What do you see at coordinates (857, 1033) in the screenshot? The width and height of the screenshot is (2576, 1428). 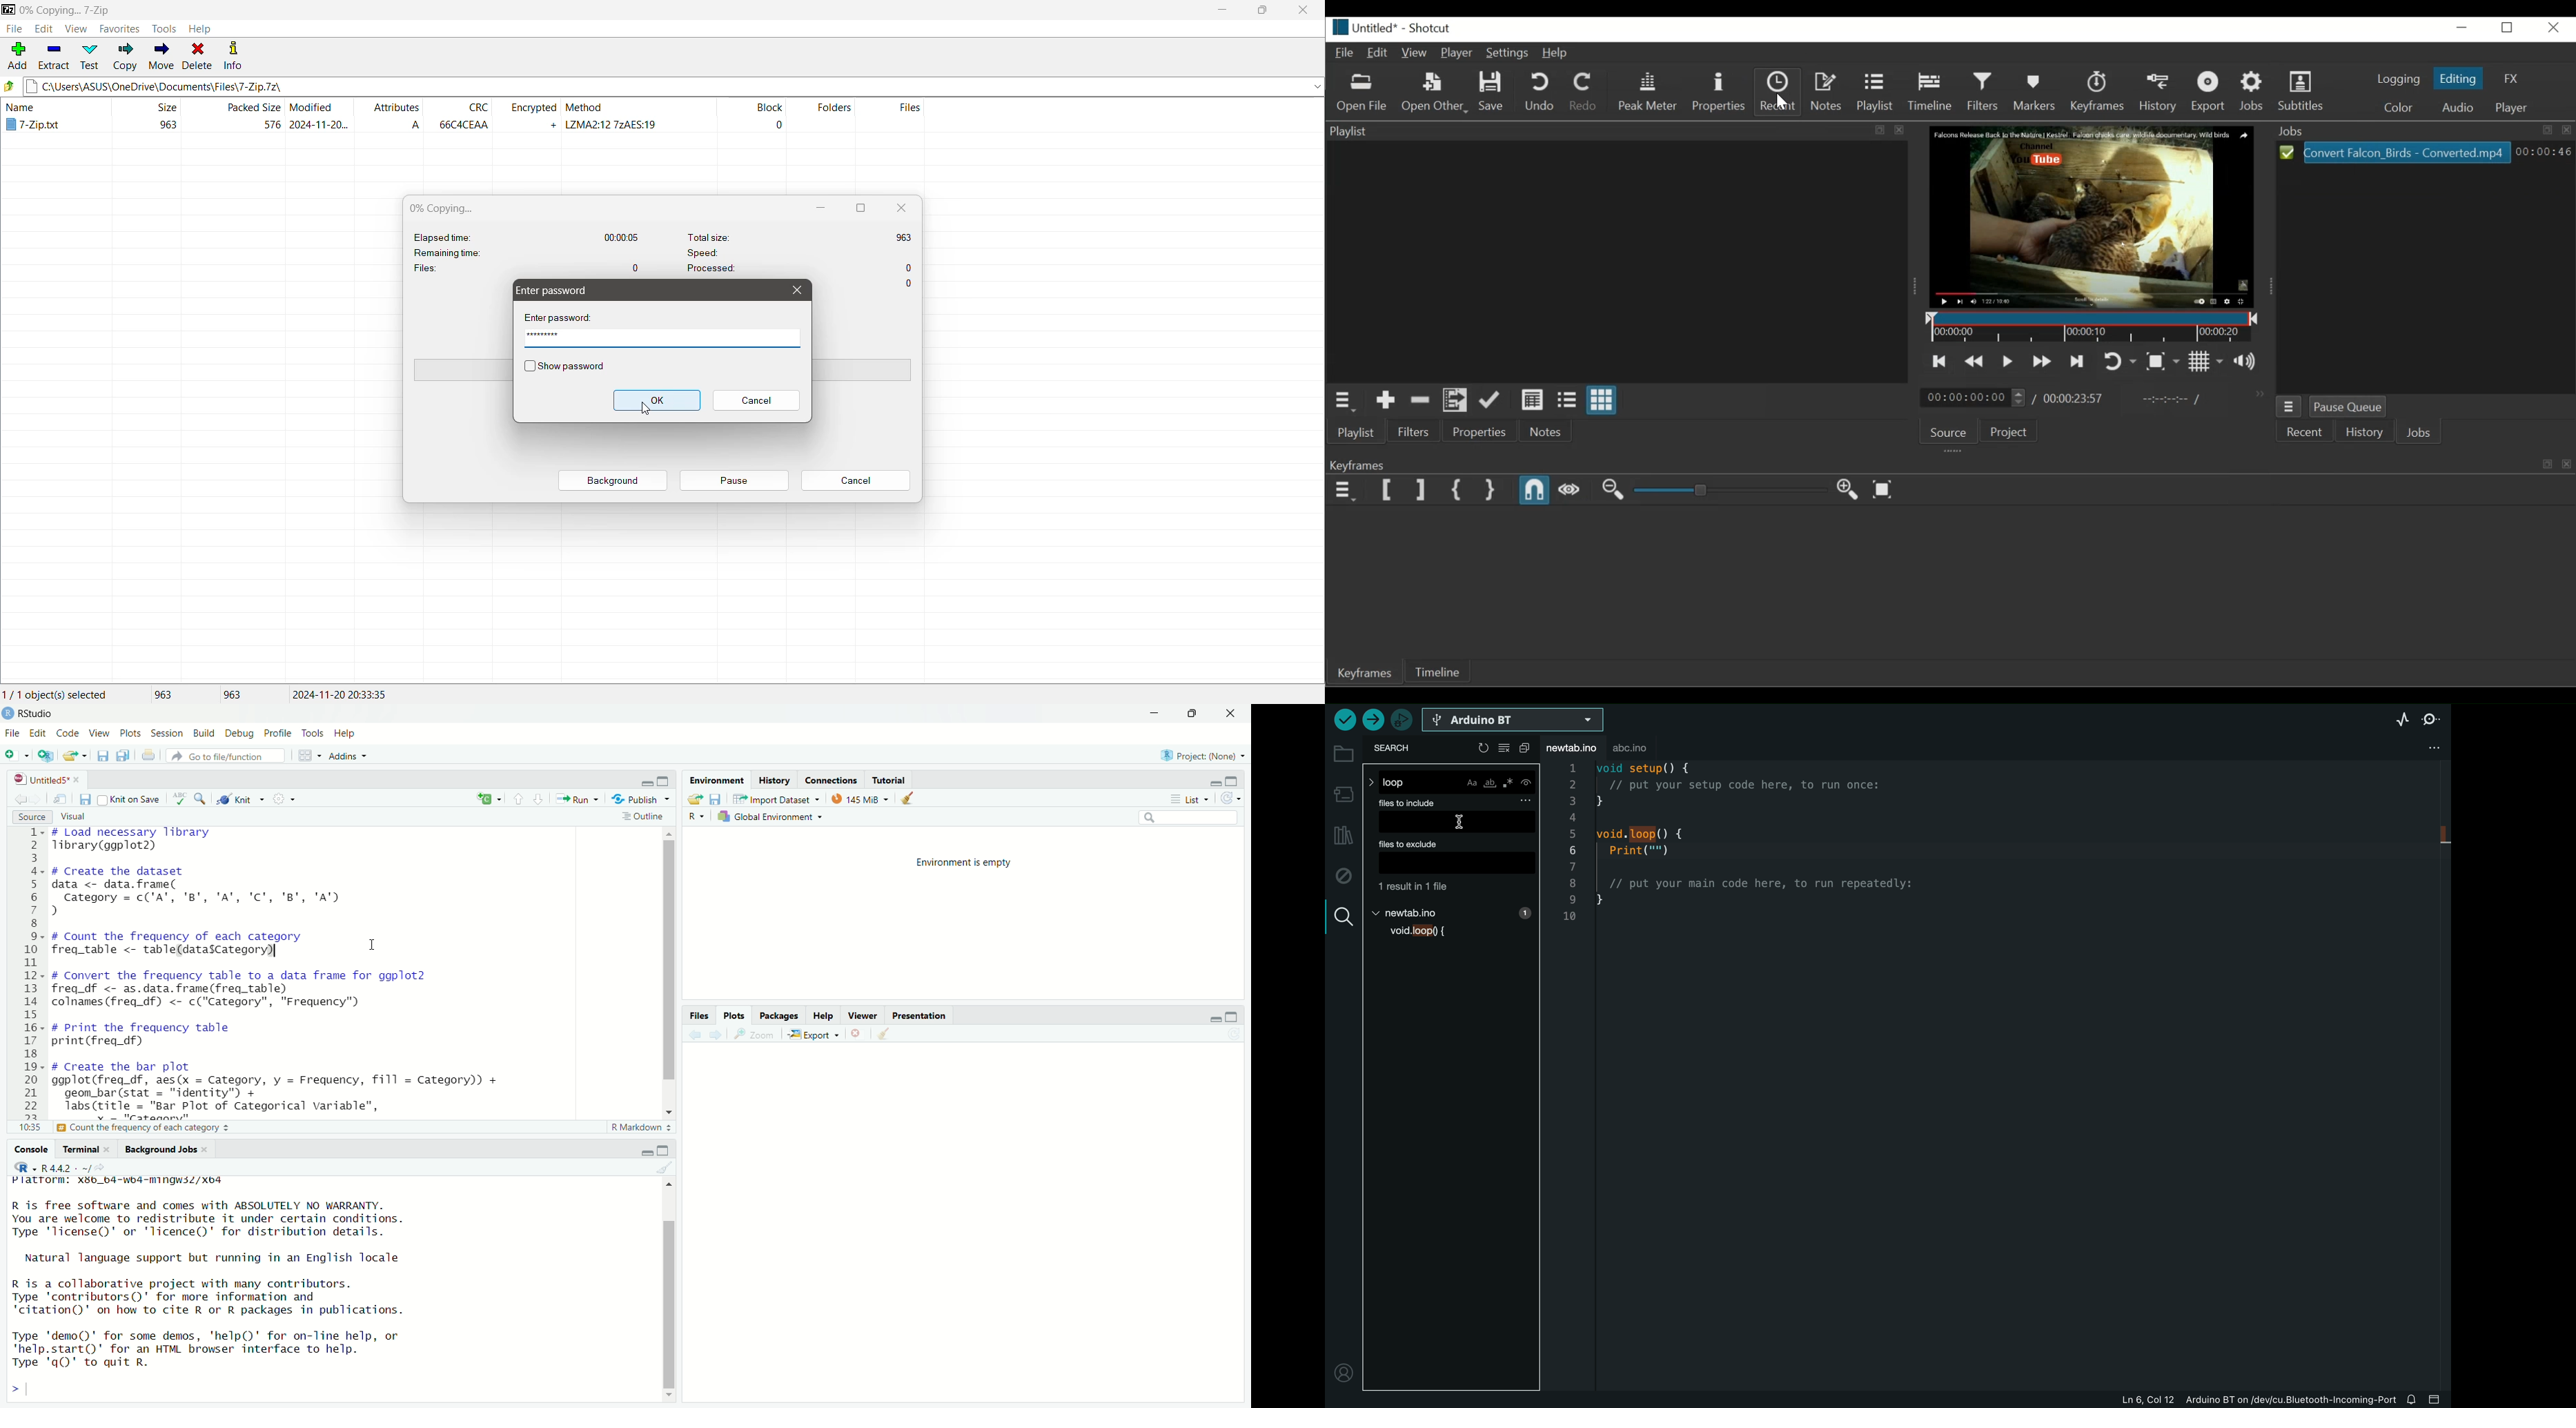 I see `clear current plot` at bounding box center [857, 1033].